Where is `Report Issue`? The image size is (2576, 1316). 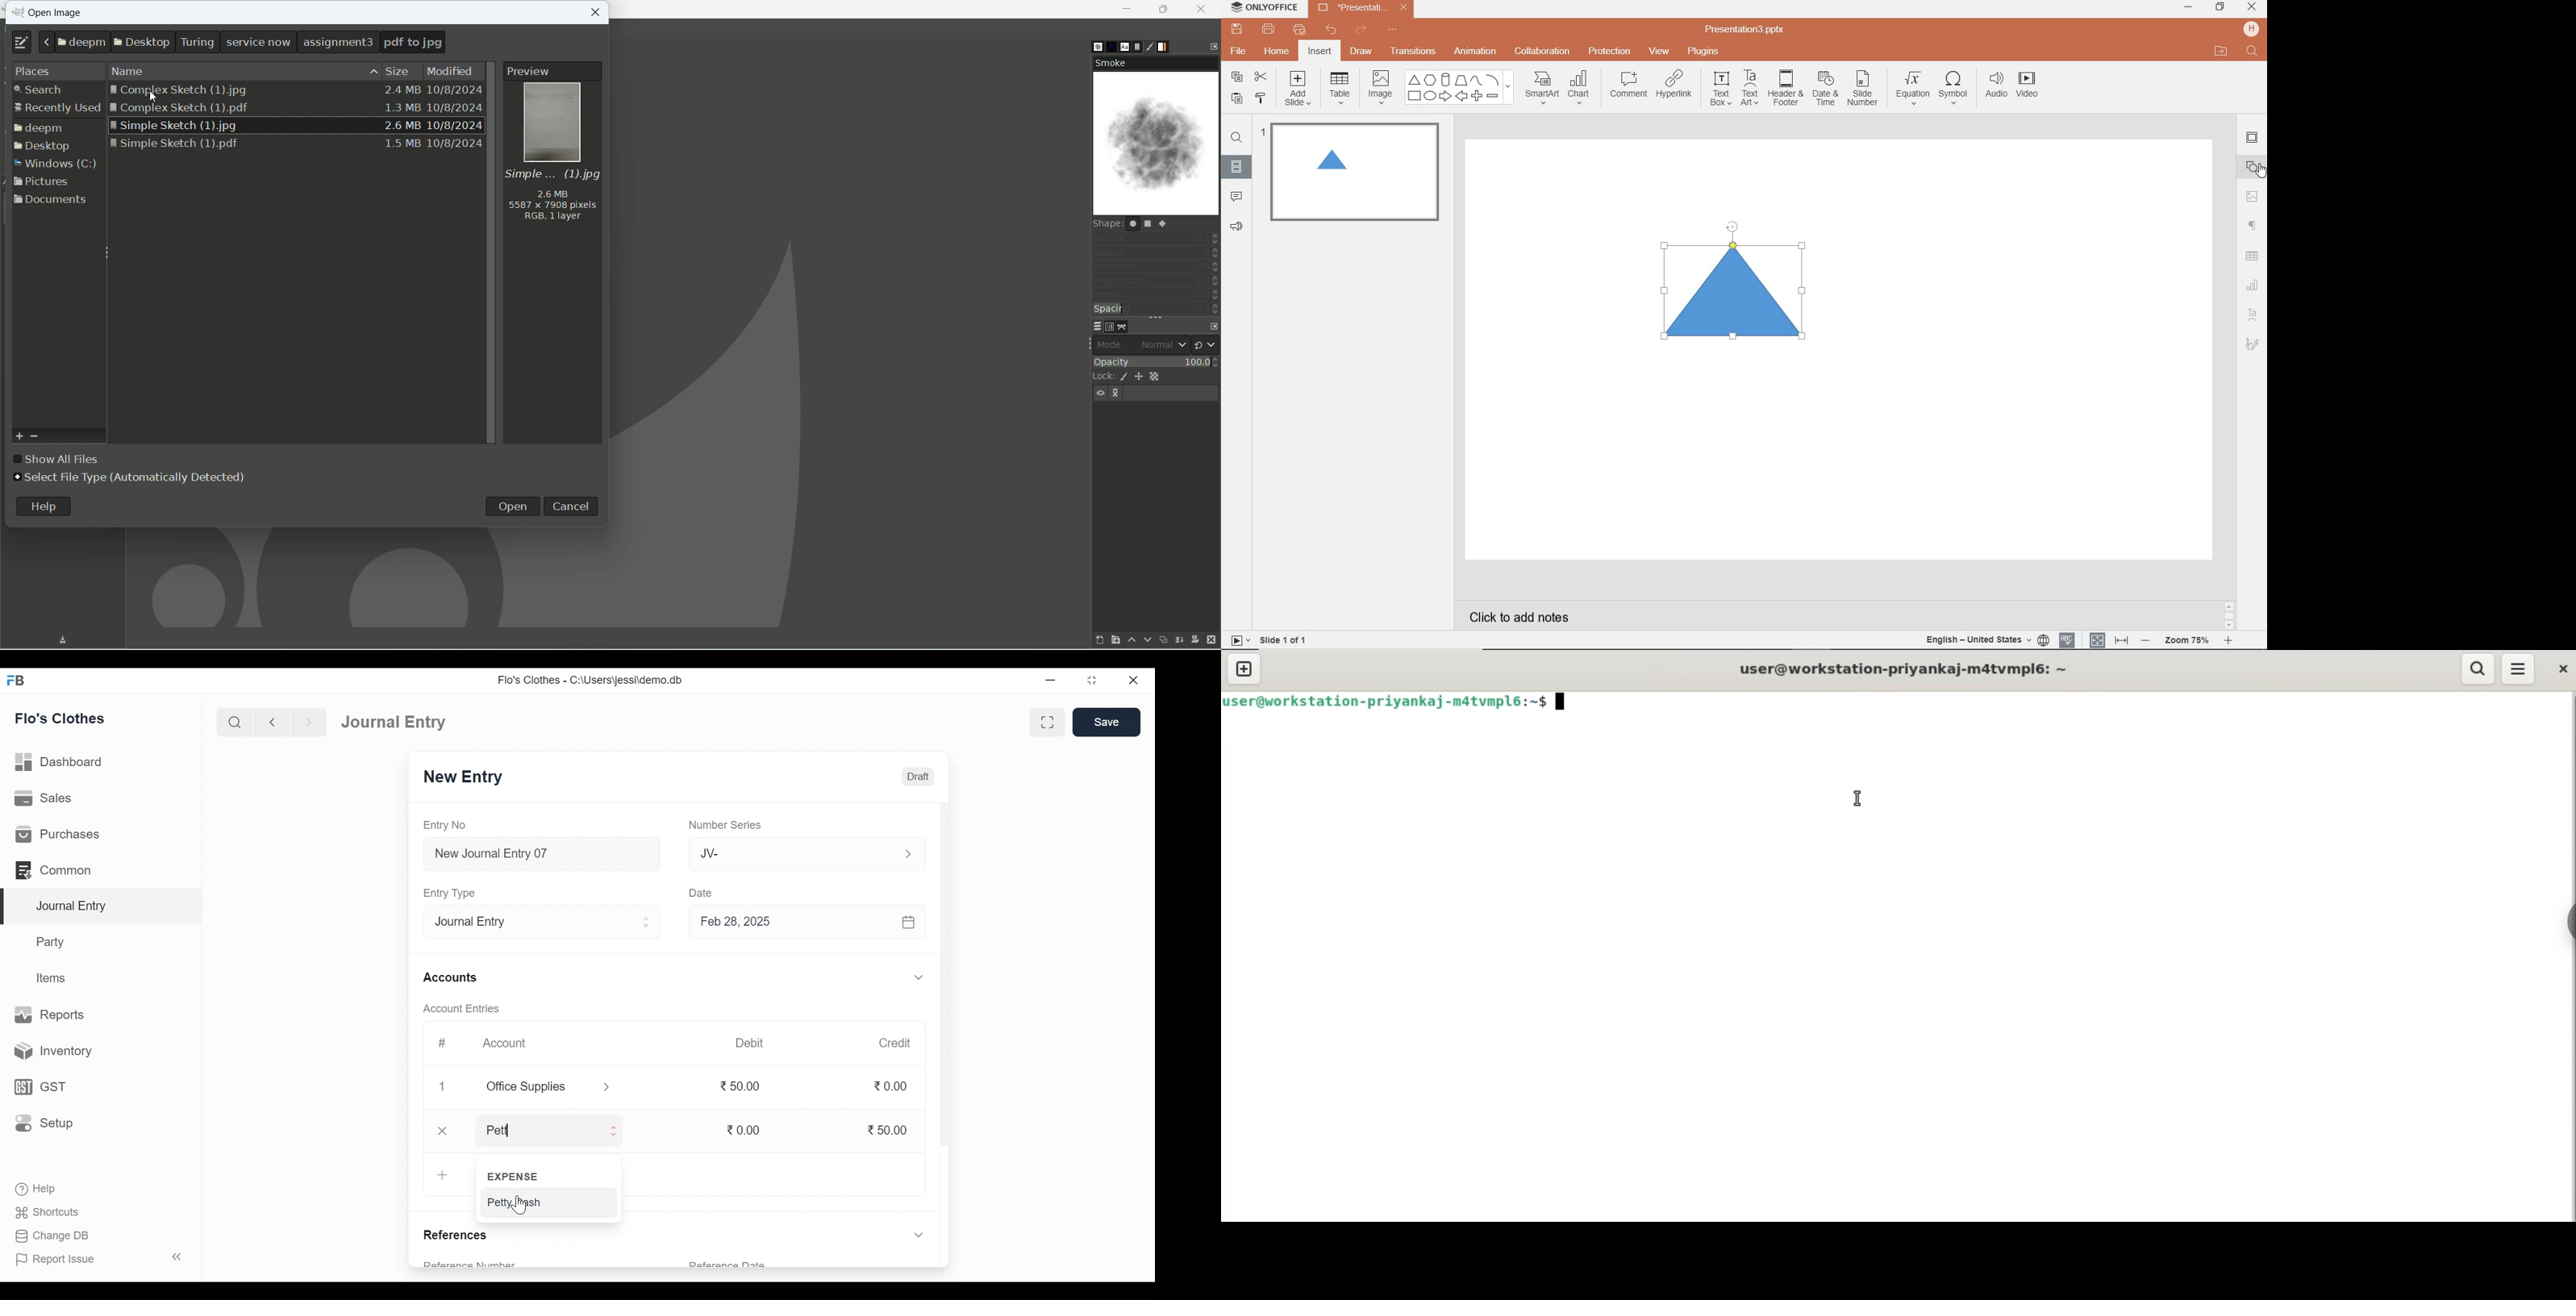
Report Issue is located at coordinates (55, 1258).